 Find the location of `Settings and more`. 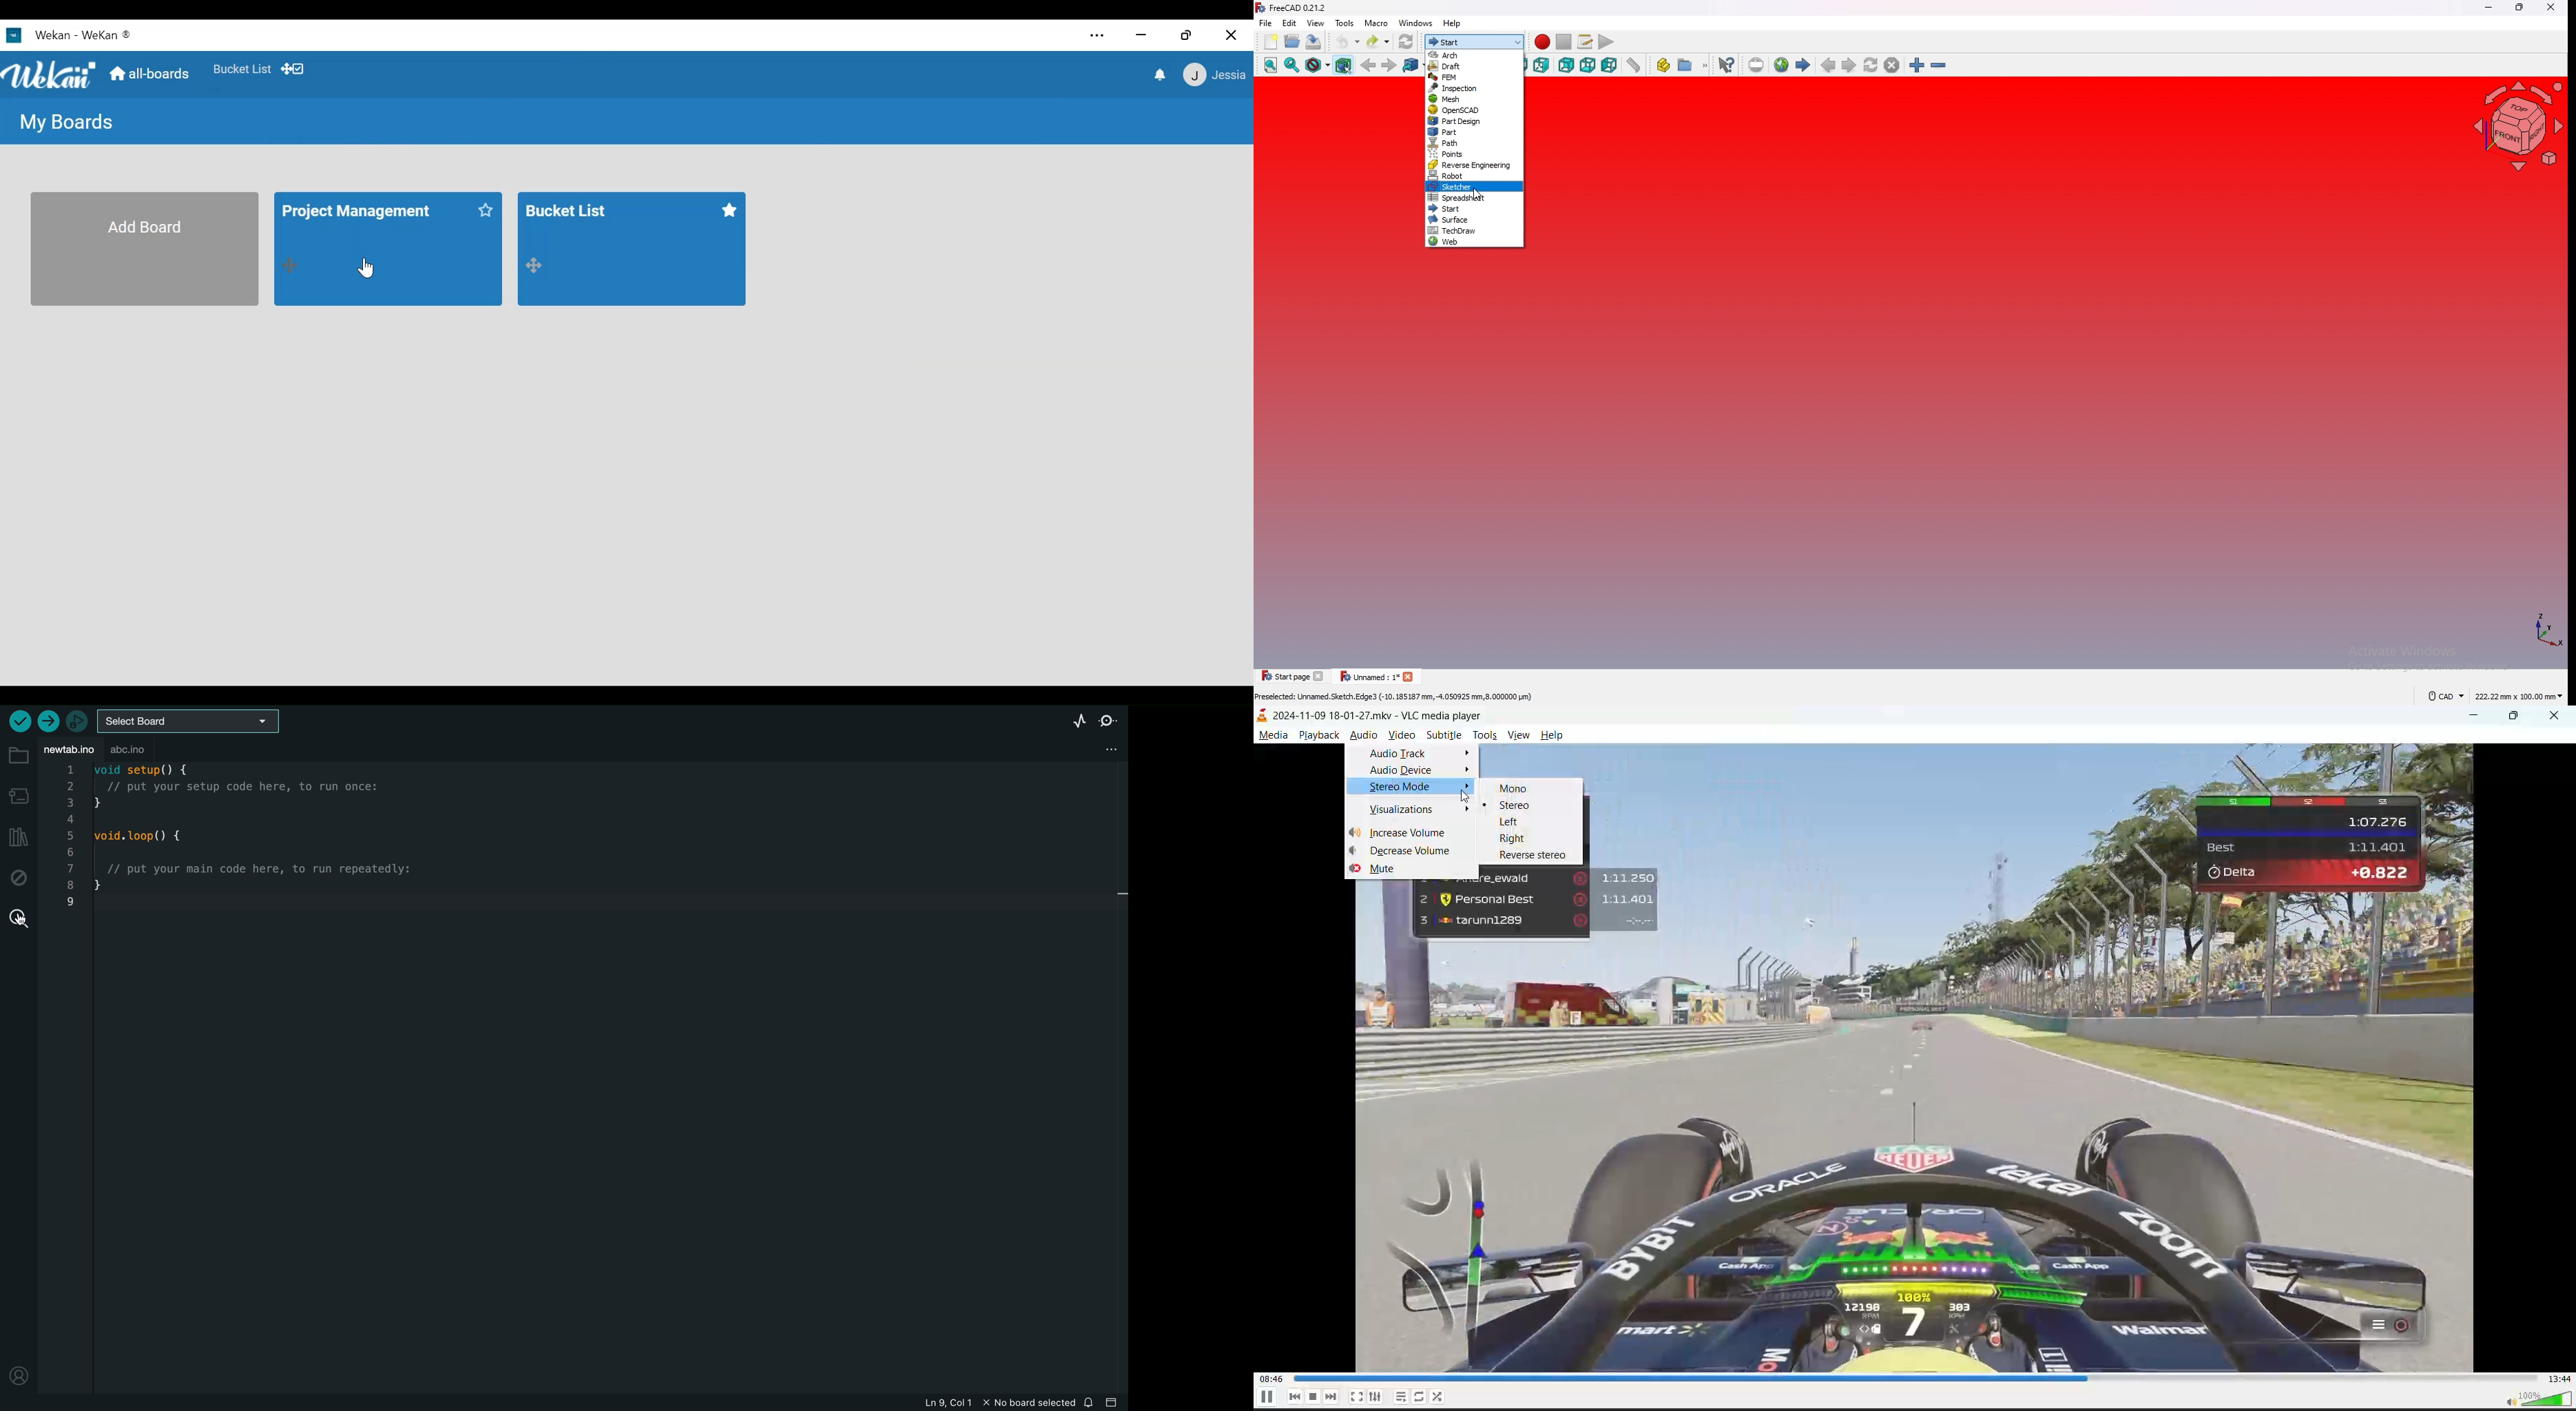

Settings and more is located at coordinates (1098, 37).